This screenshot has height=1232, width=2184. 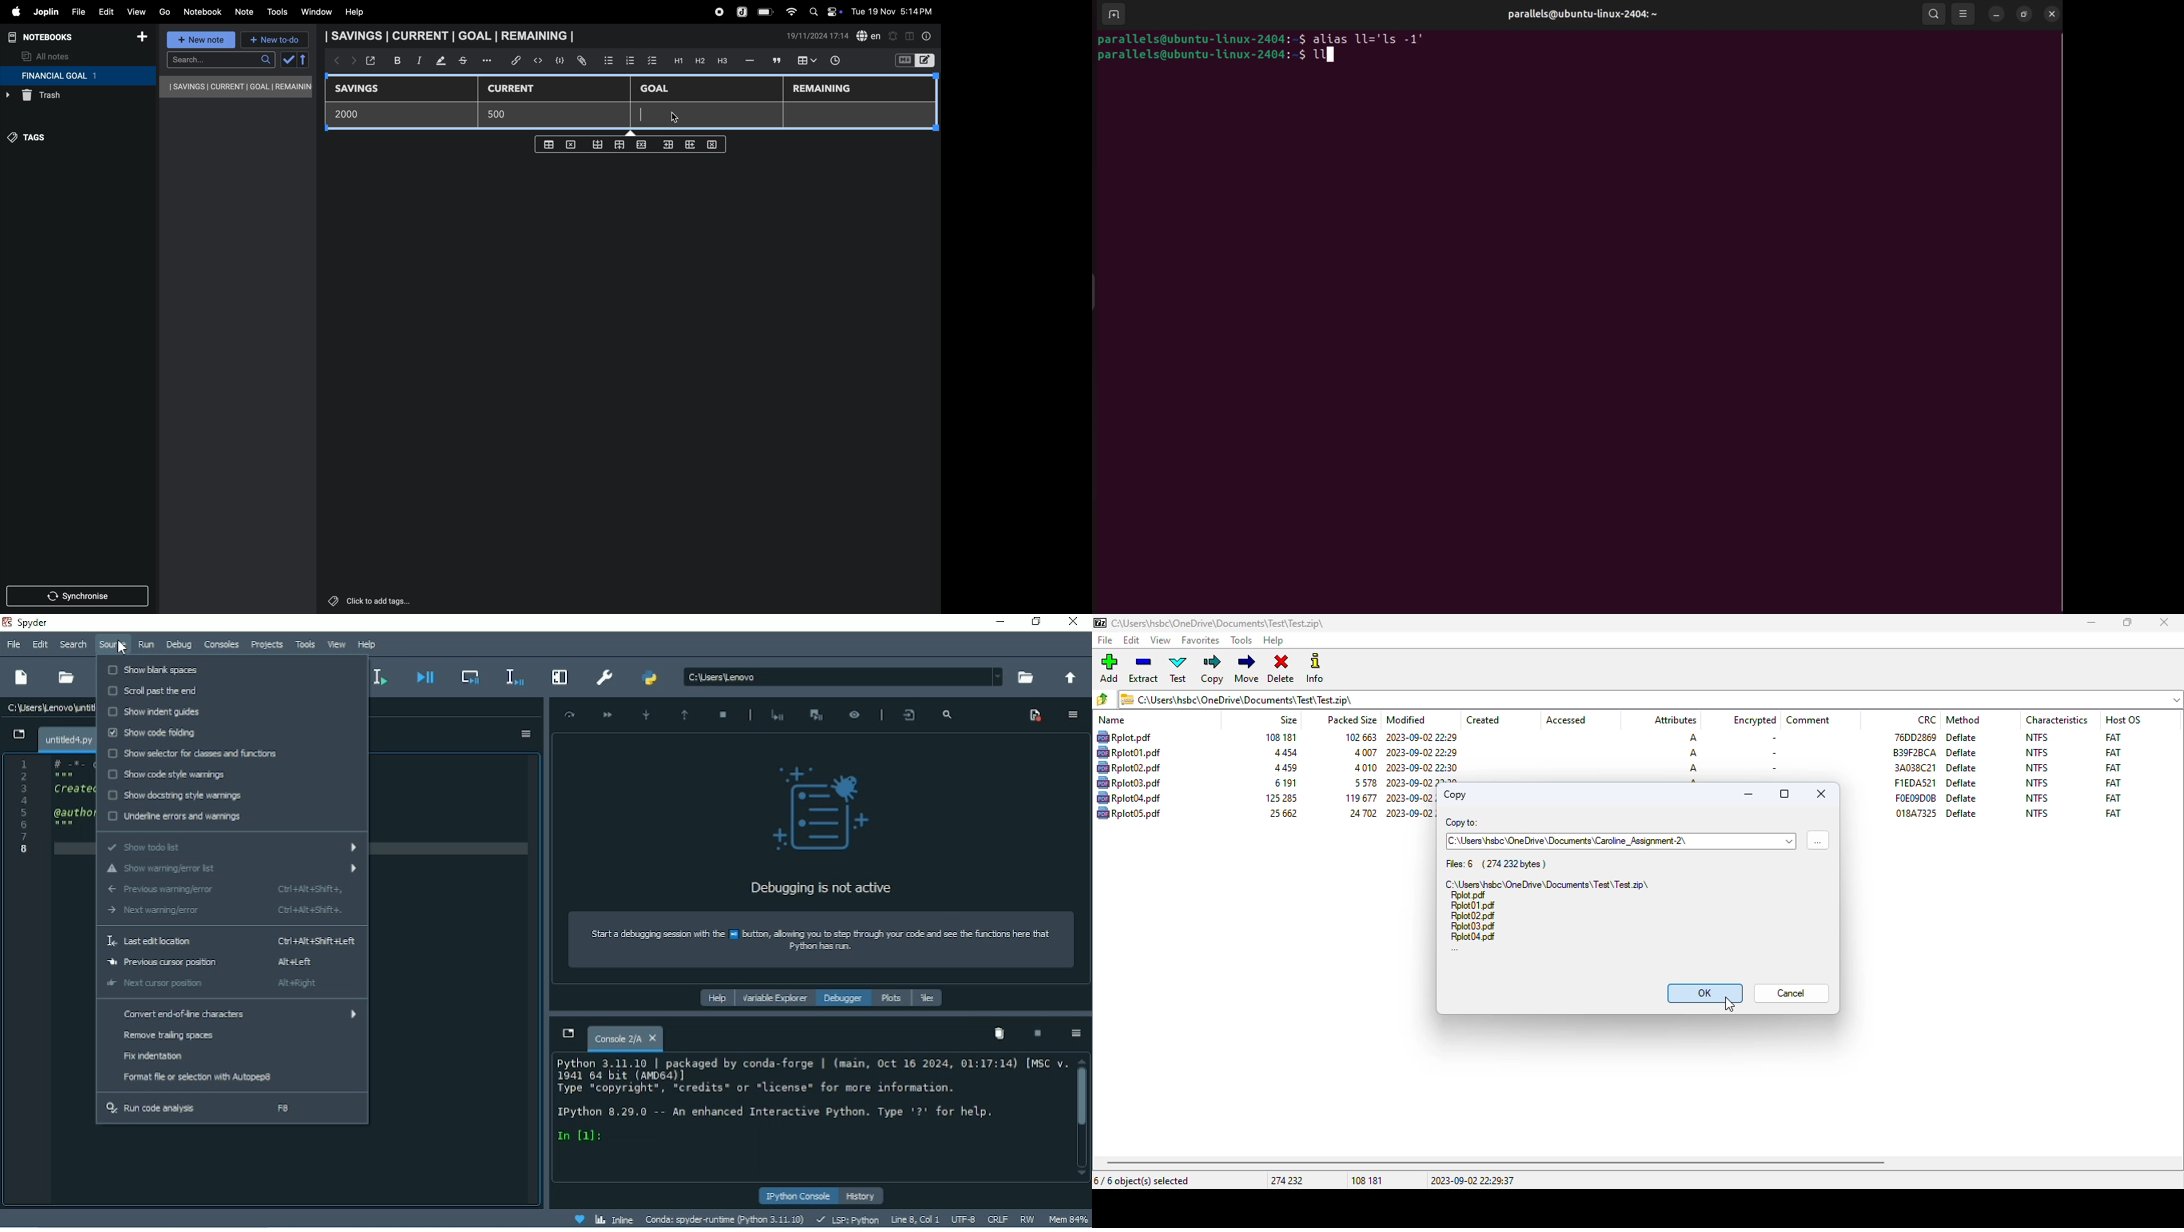 What do you see at coordinates (464, 62) in the screenshot?
I see `stketchbook` at bounding box center [464, 62].